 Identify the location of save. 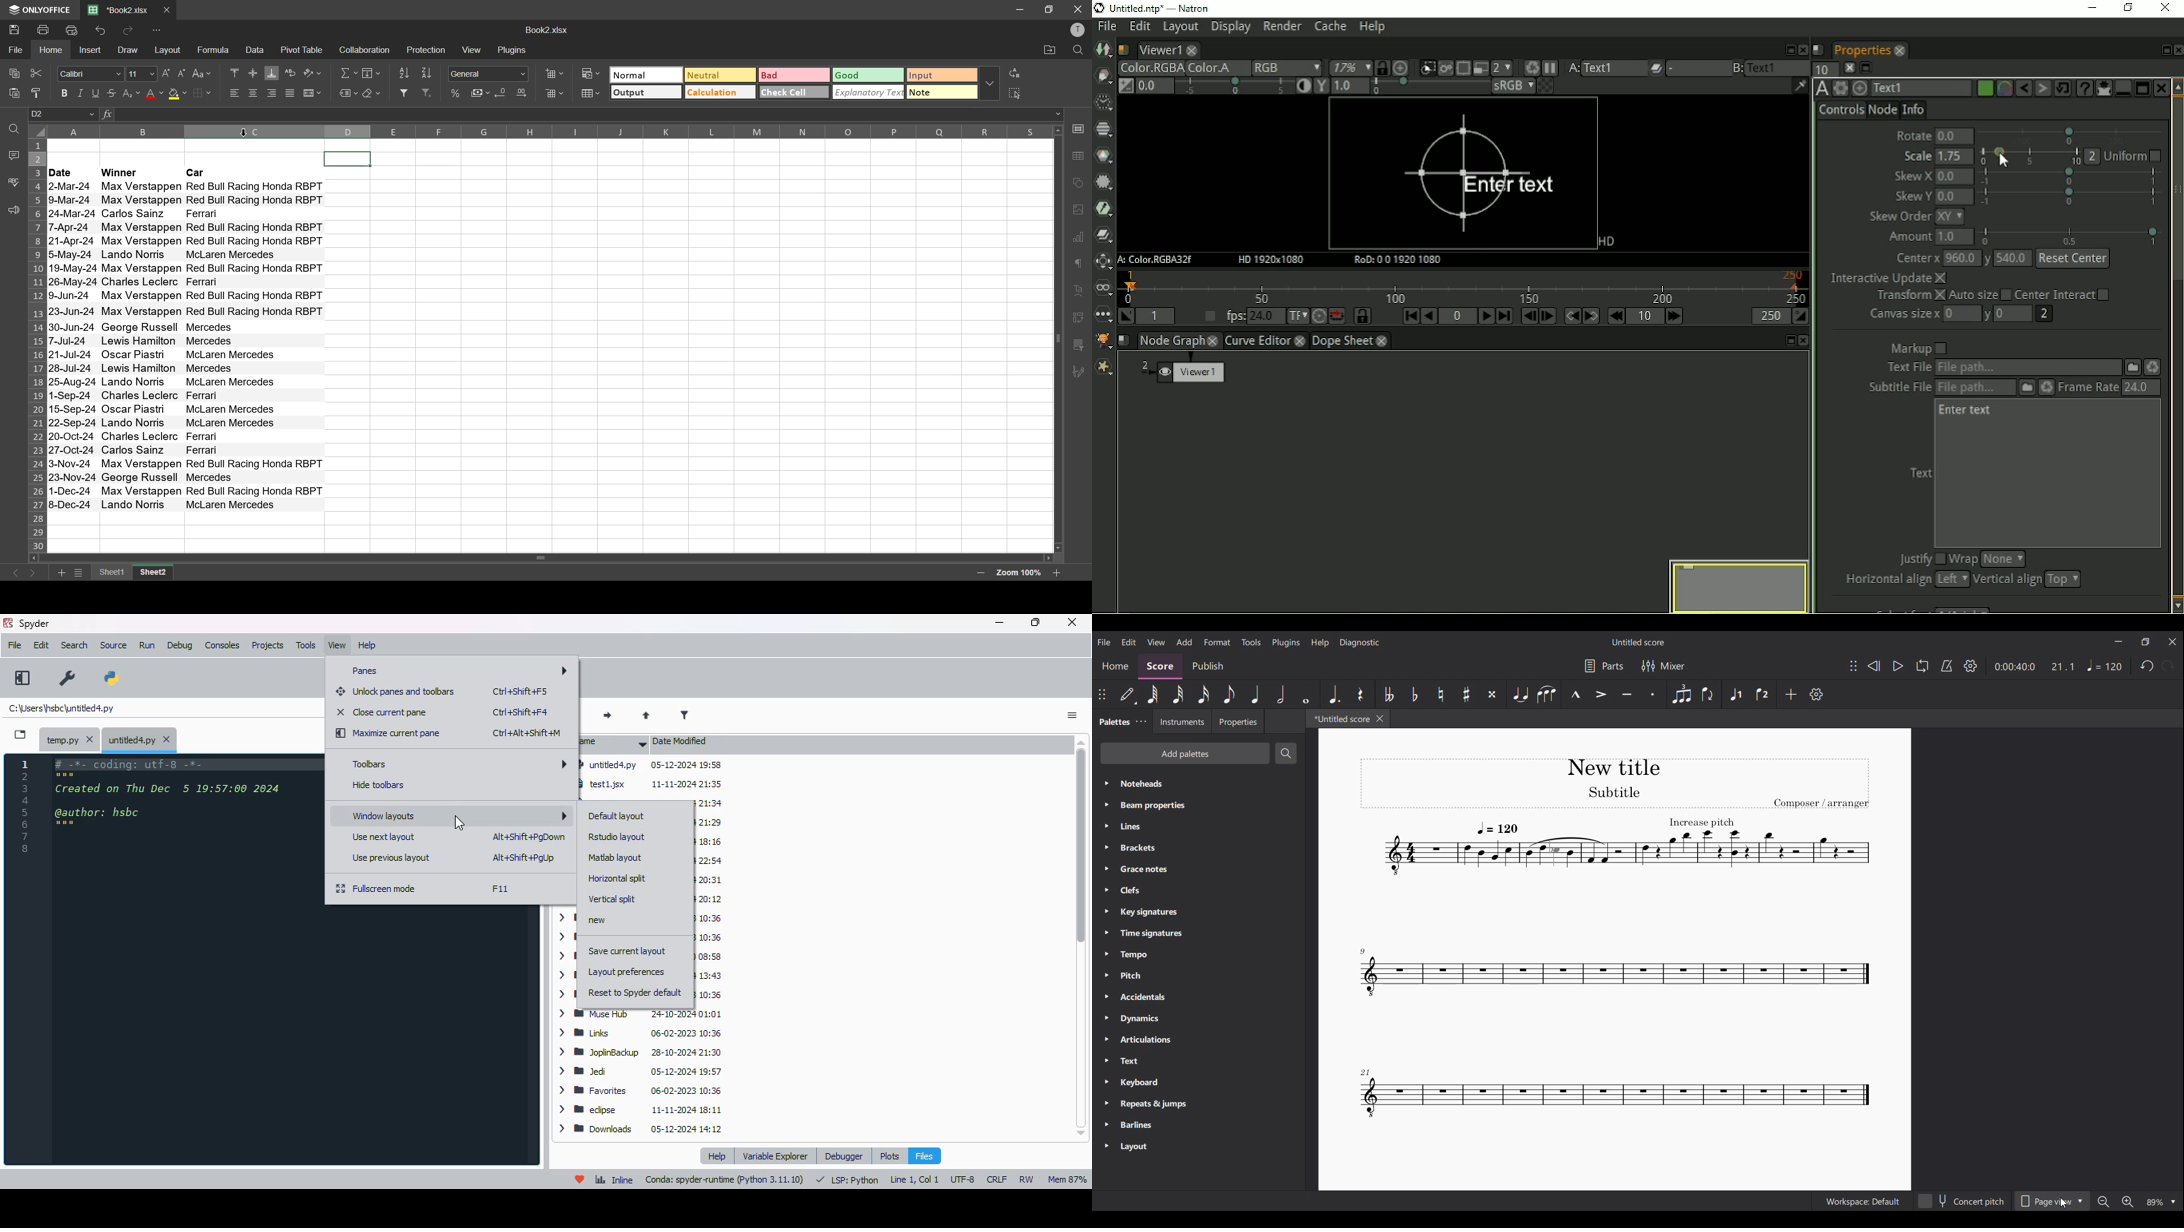
(14, 30).